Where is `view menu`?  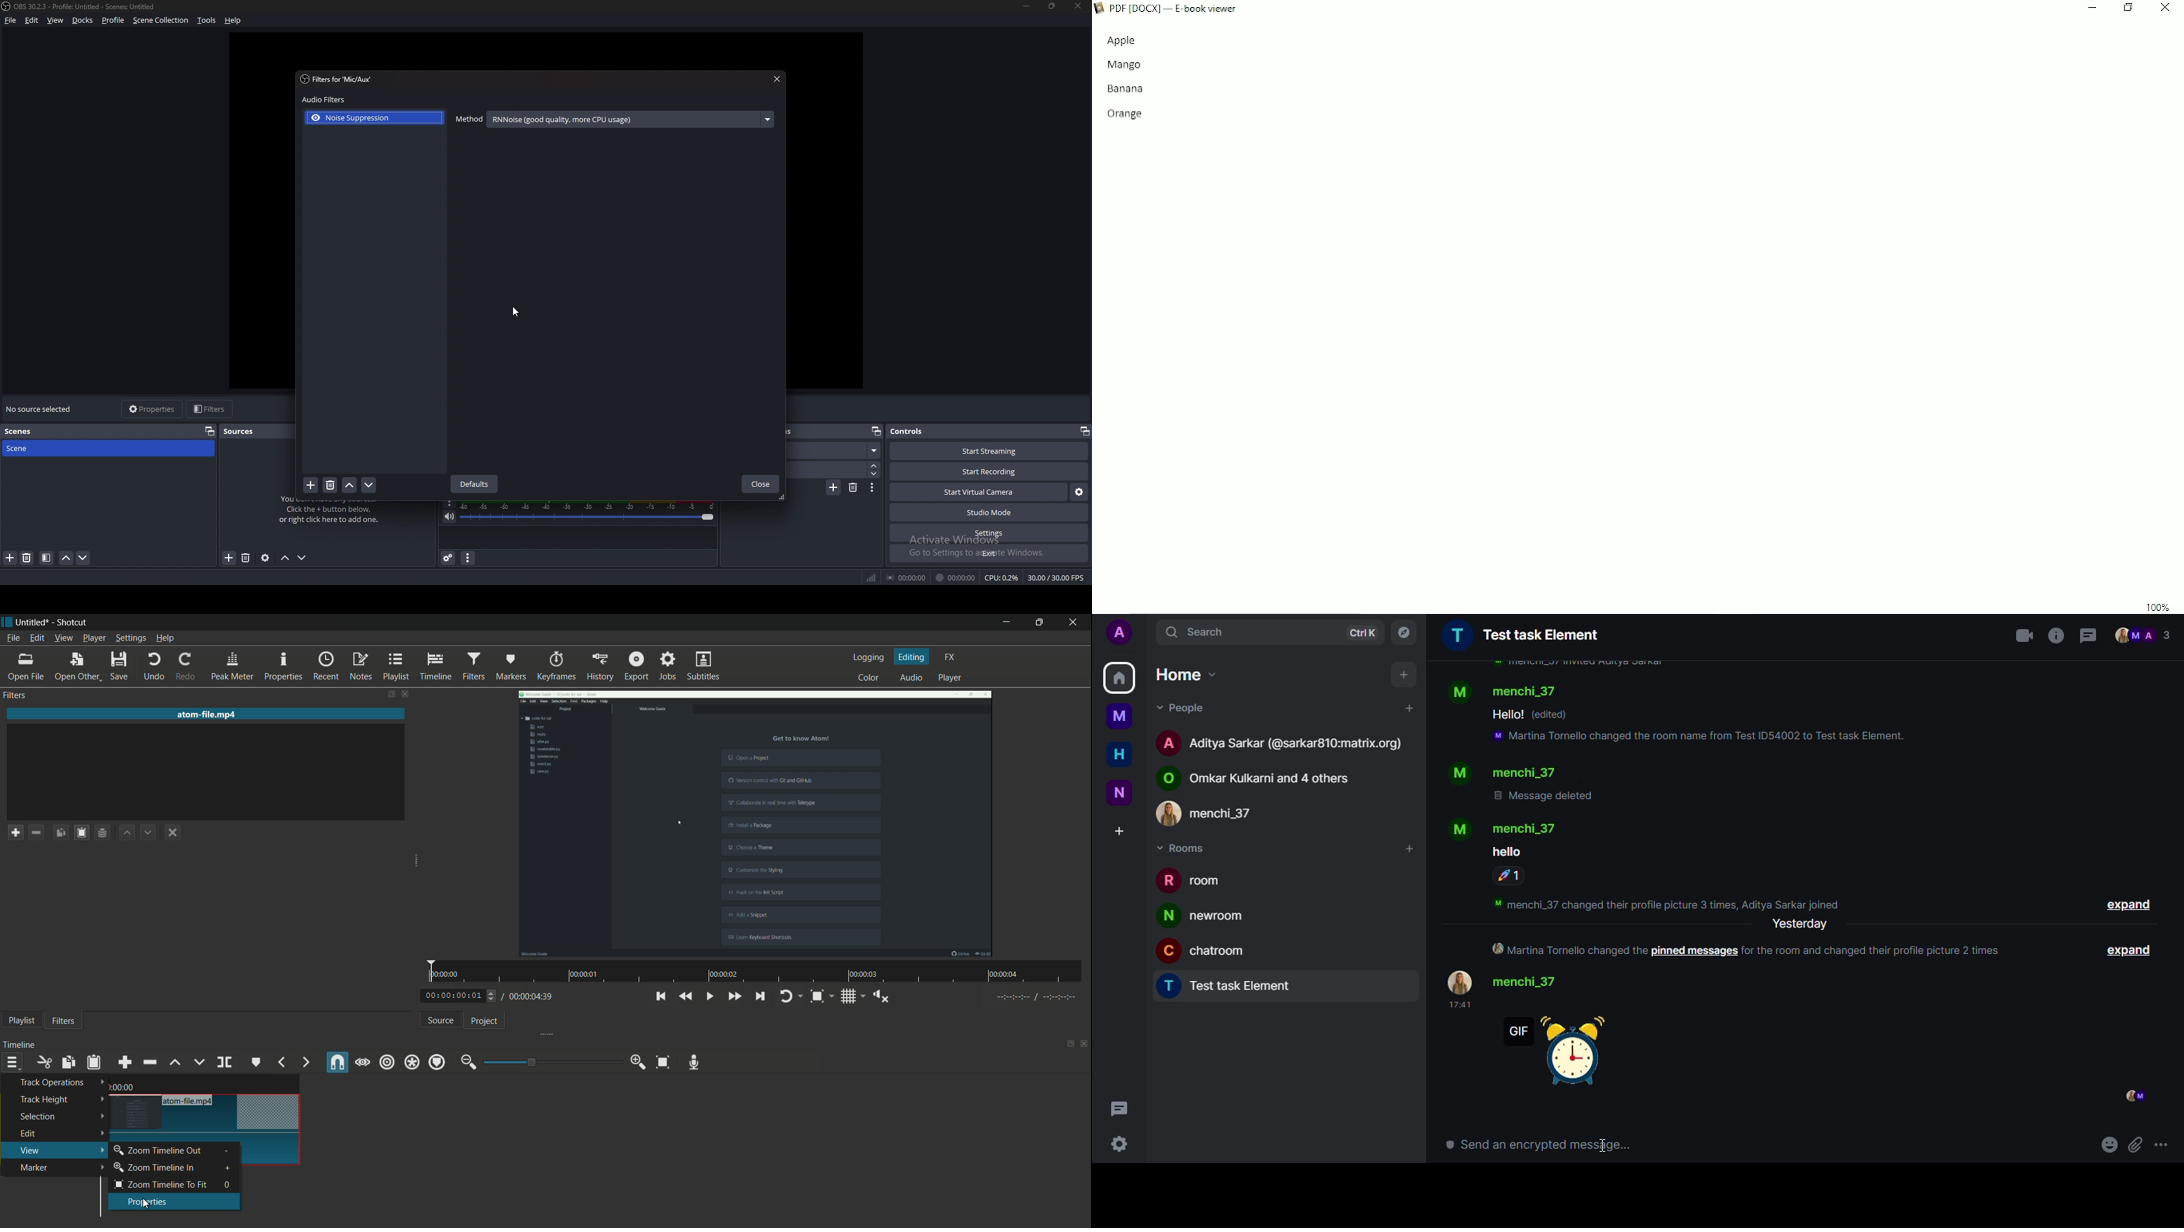 view menu is located at coordinates (65, 638).